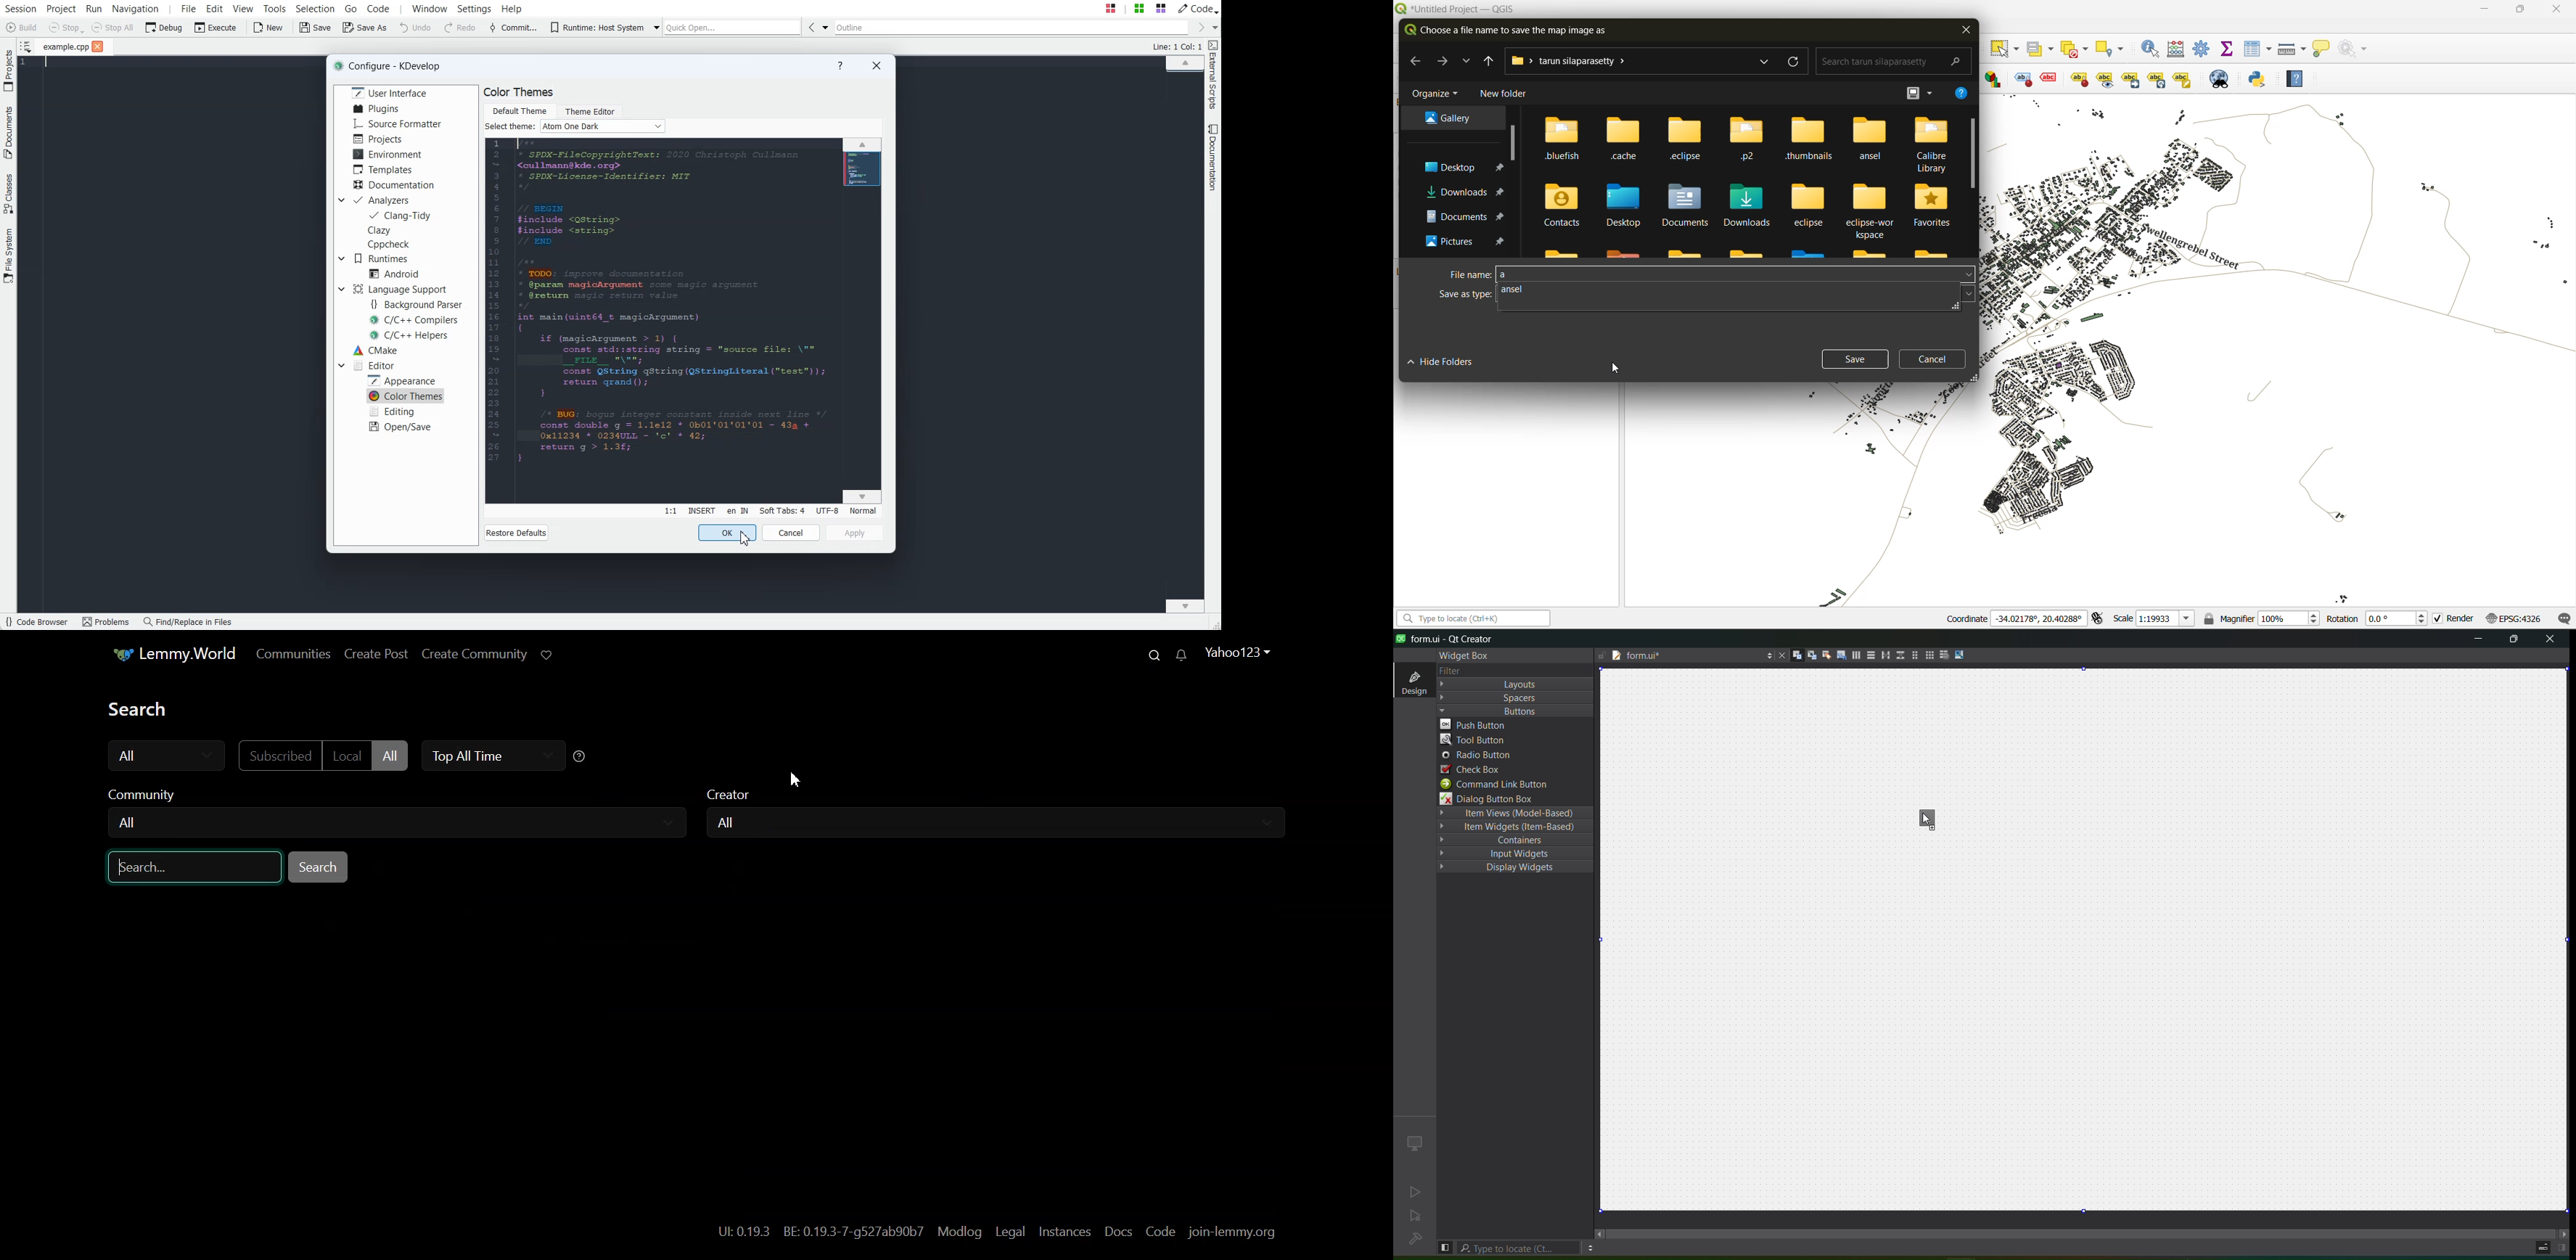 The width and height of the screenshot is (2576, 1260). What do you see at coordinates (1516, 724) in the screenshot?
I see `push button` at bounding box center [1516, 724].